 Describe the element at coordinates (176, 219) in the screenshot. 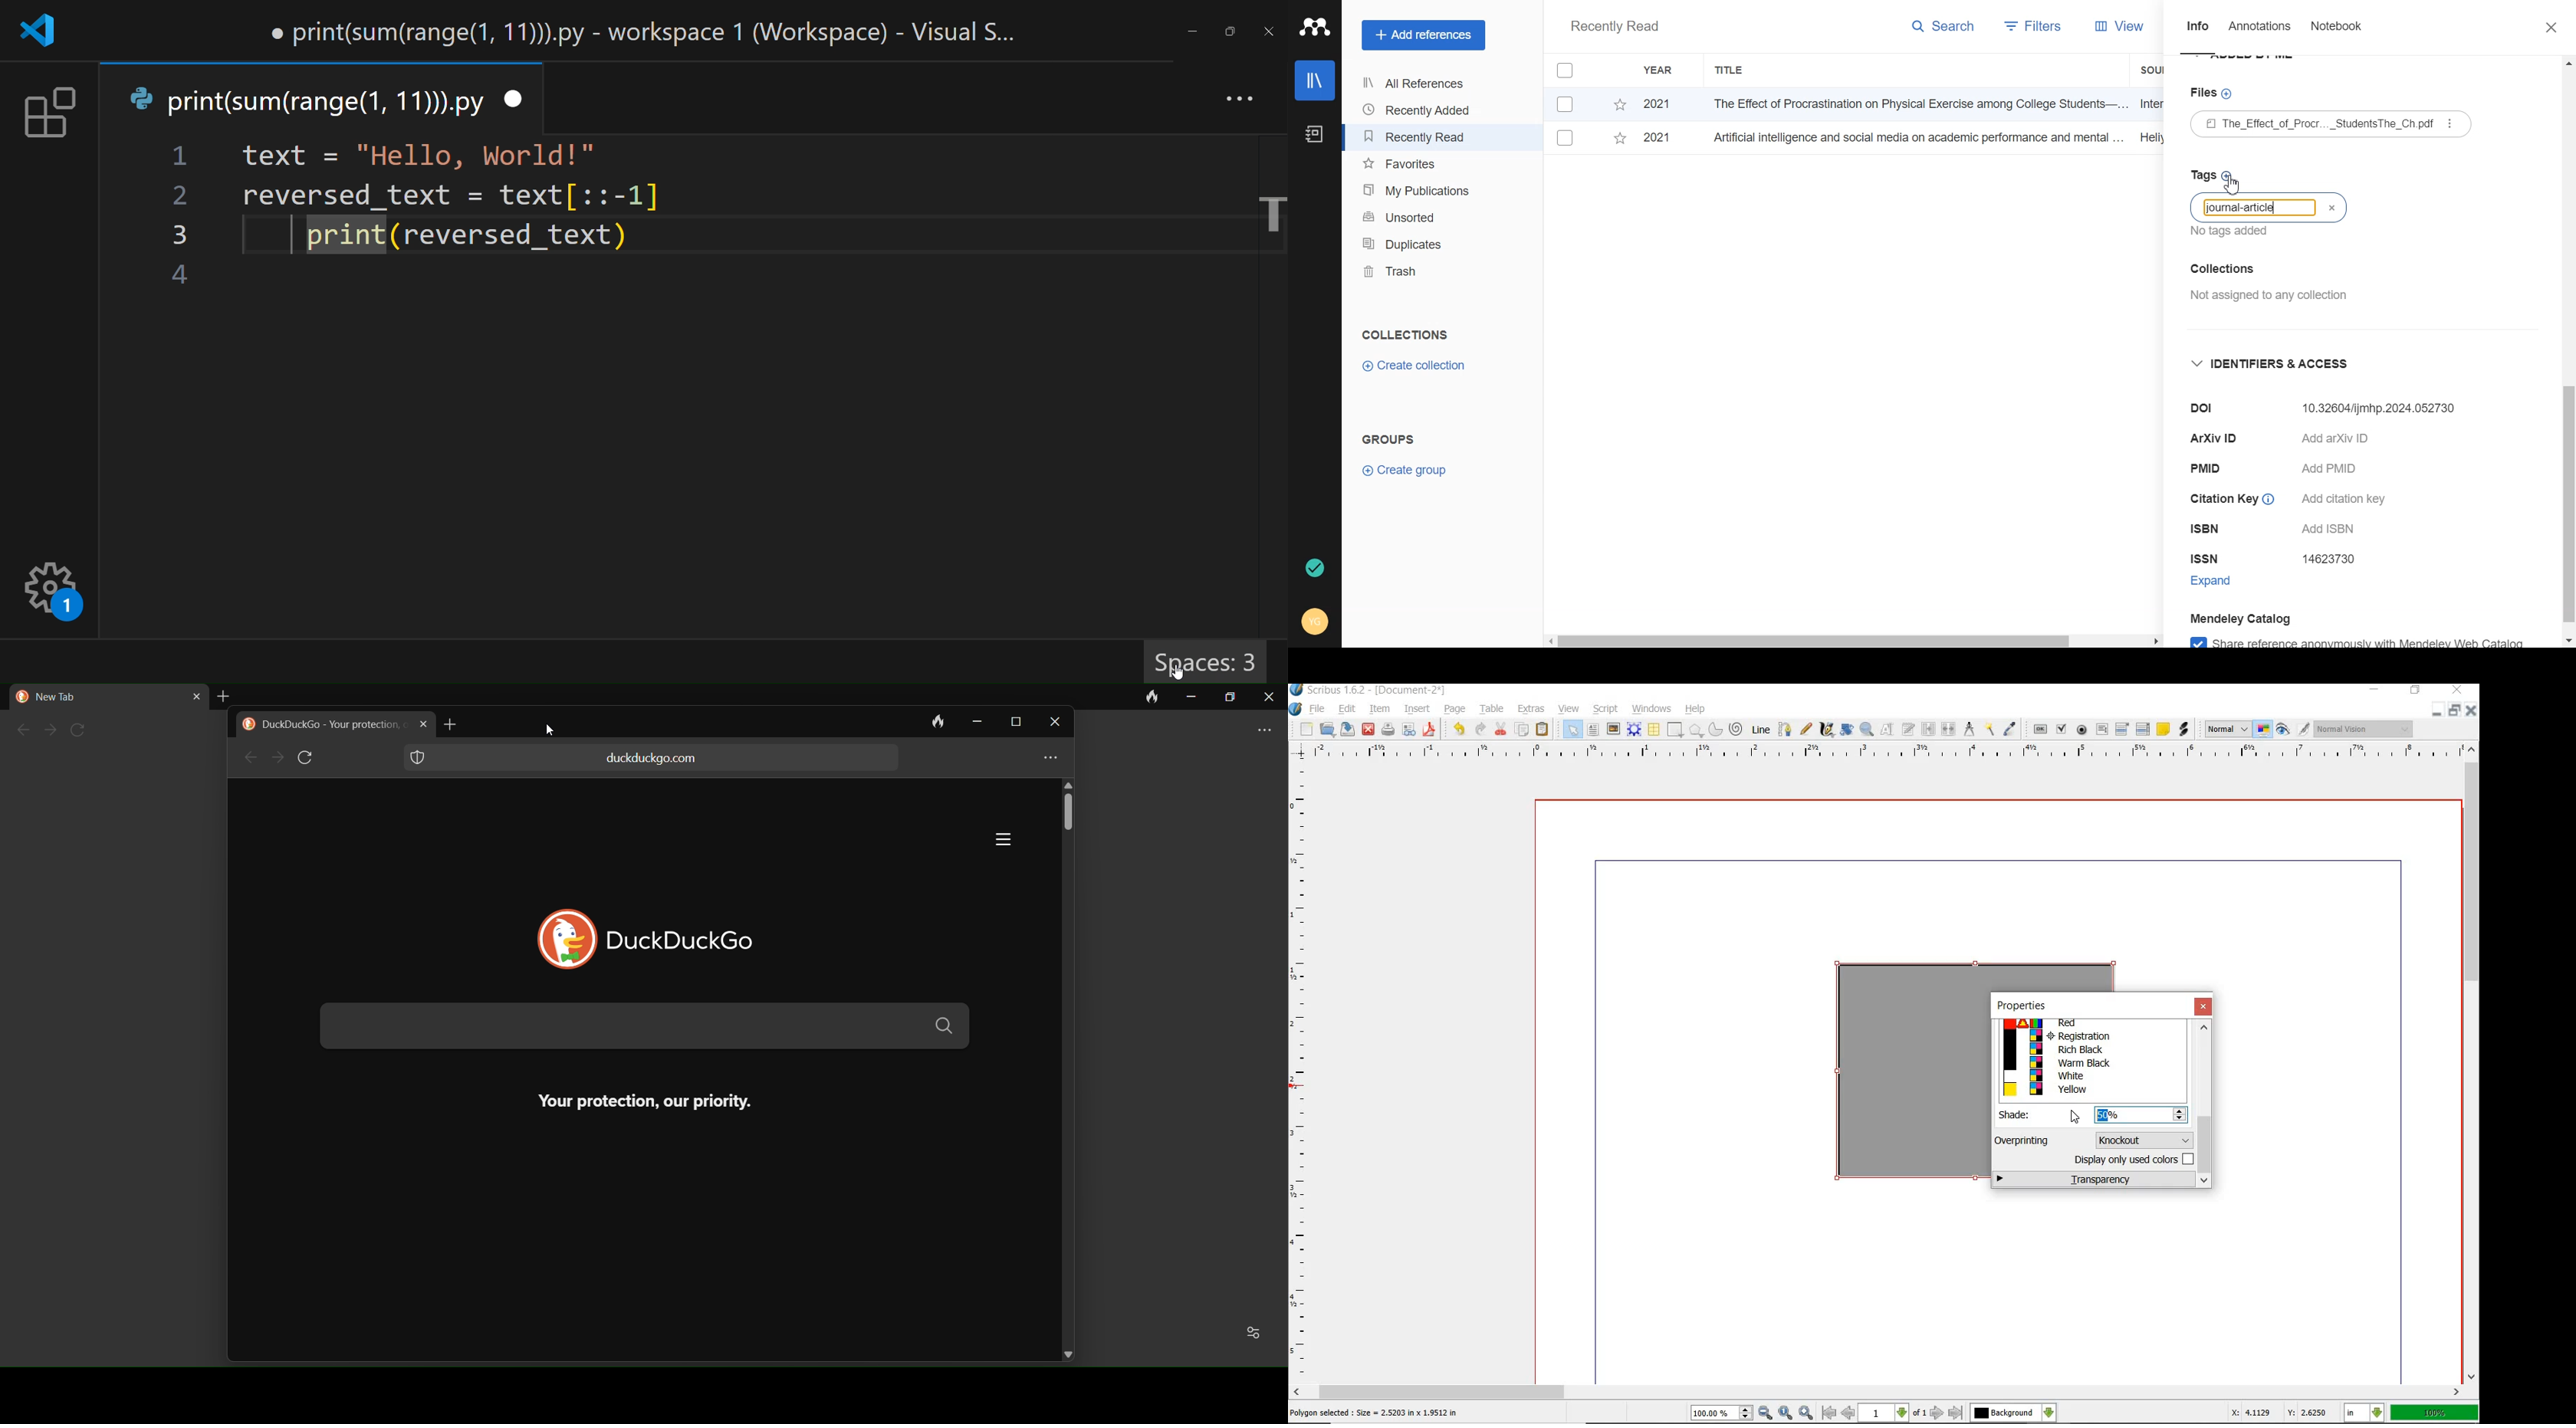

I see `line number` at that location.